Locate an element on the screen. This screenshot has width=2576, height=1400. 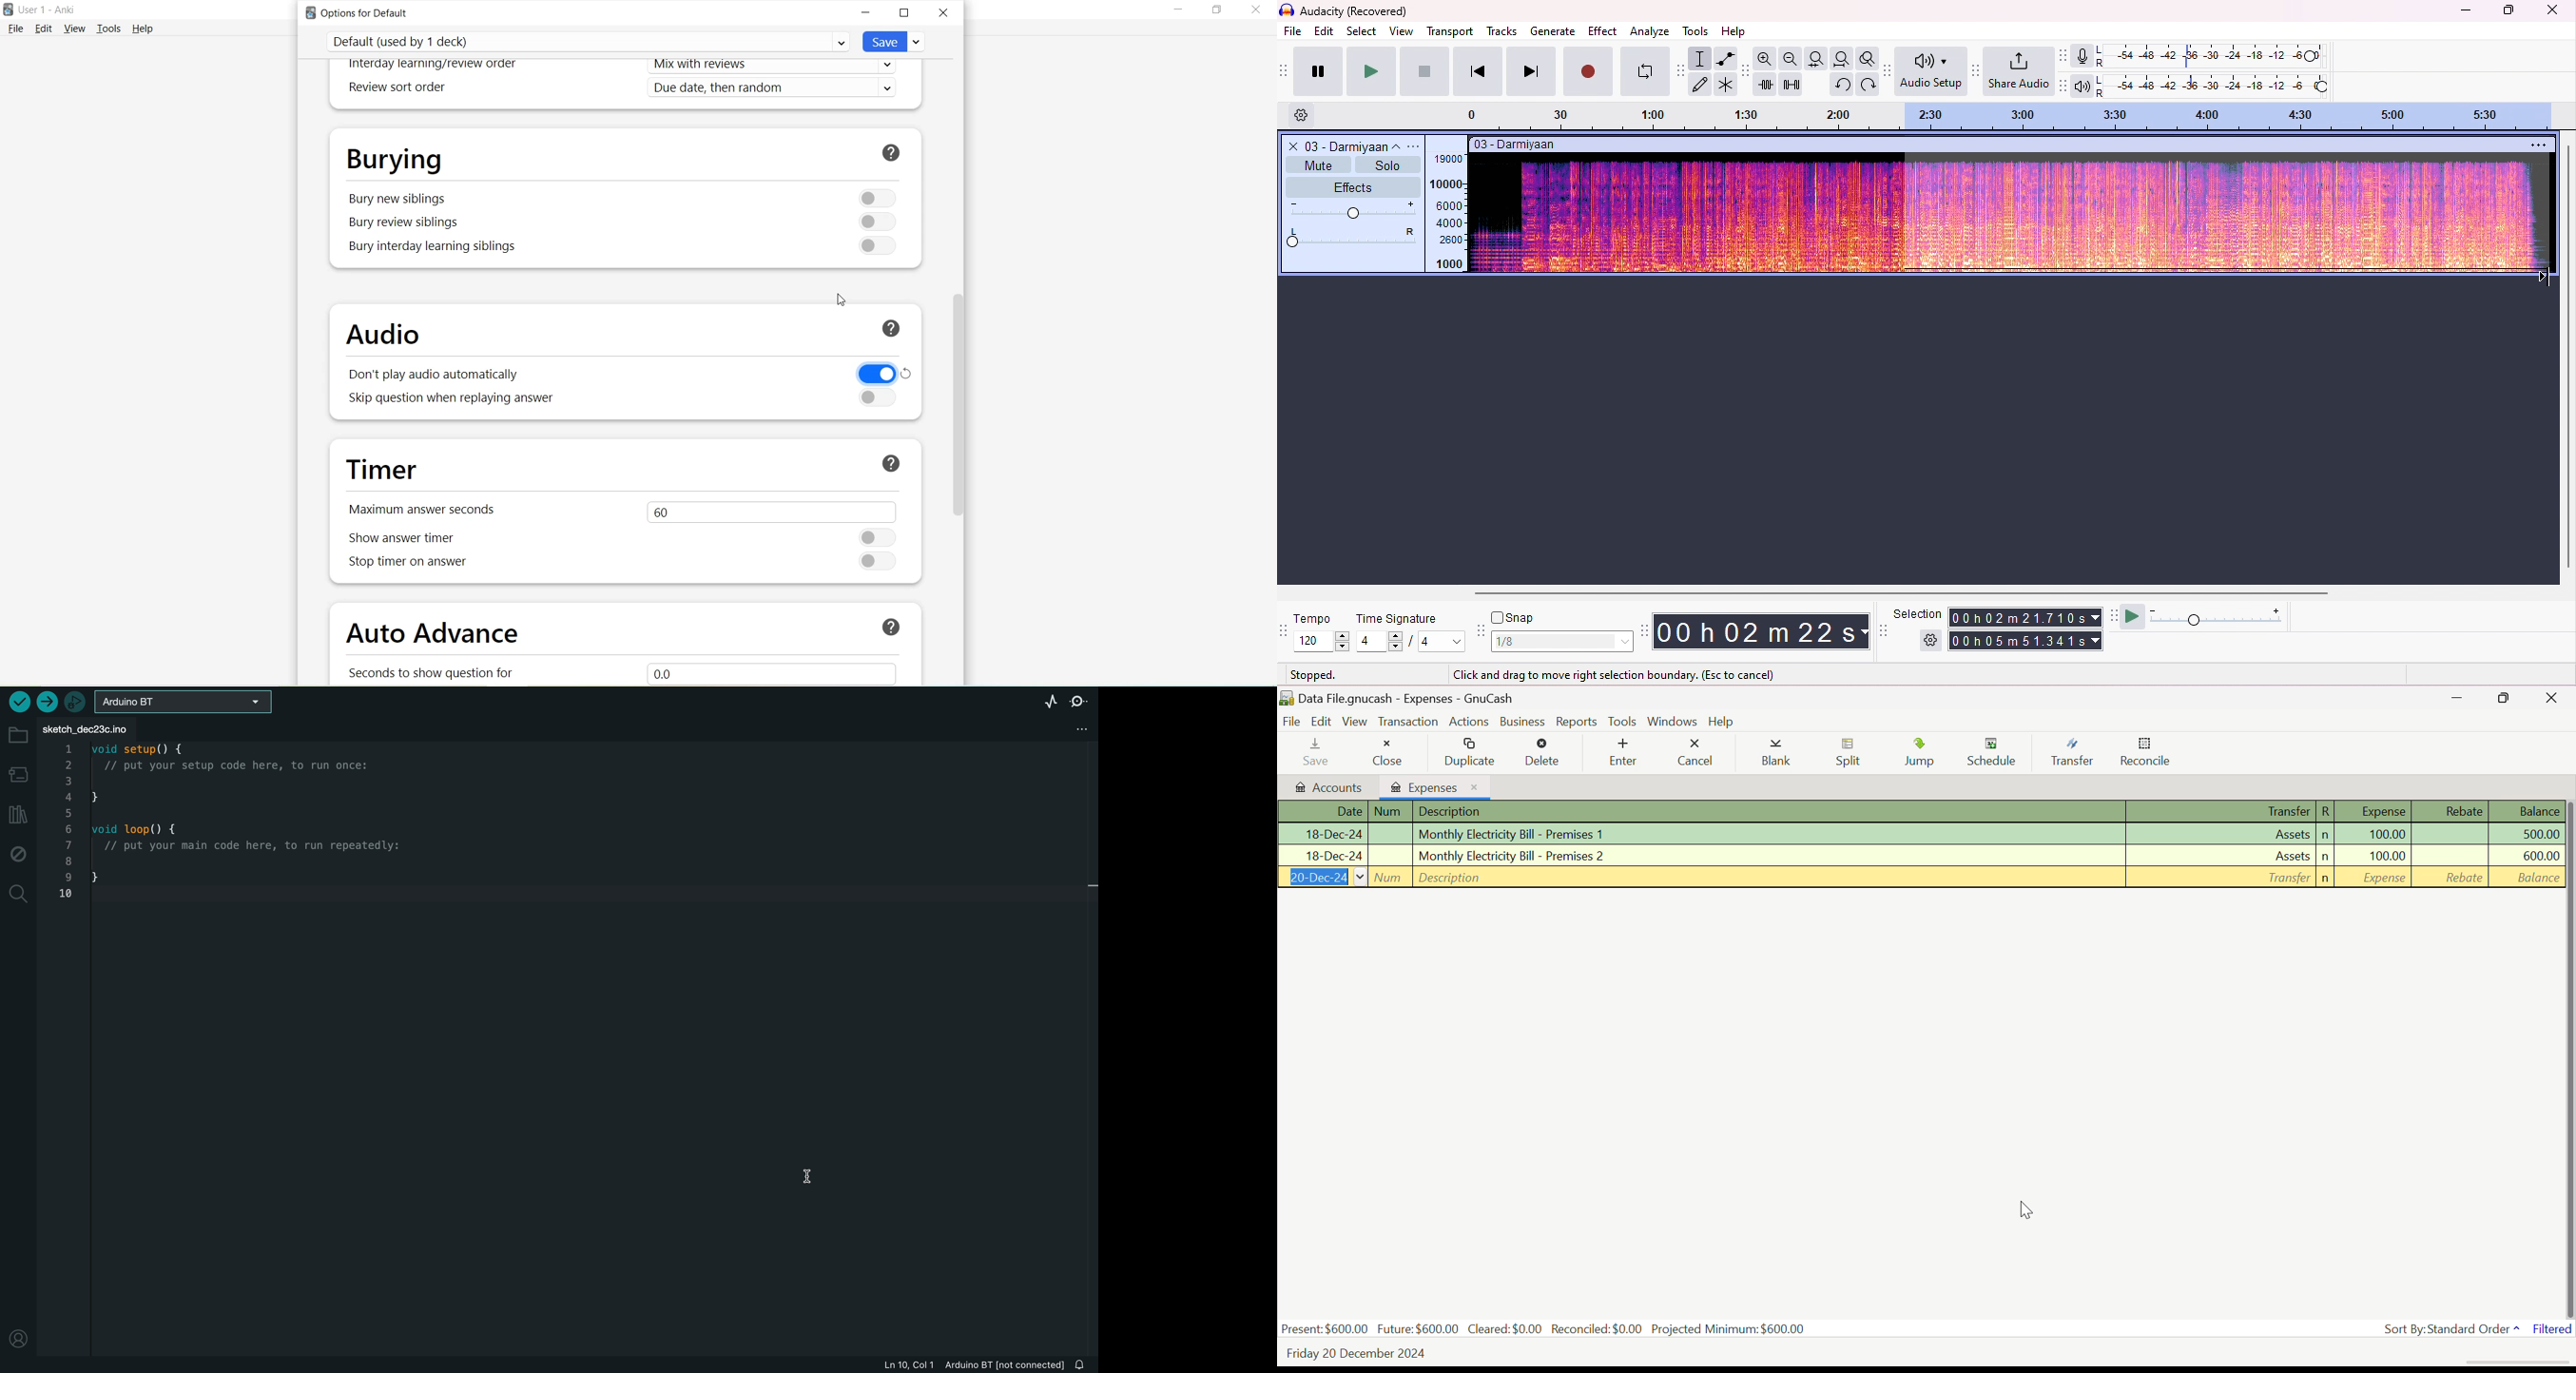
Show answer timer is located at coordinates (407, 538).